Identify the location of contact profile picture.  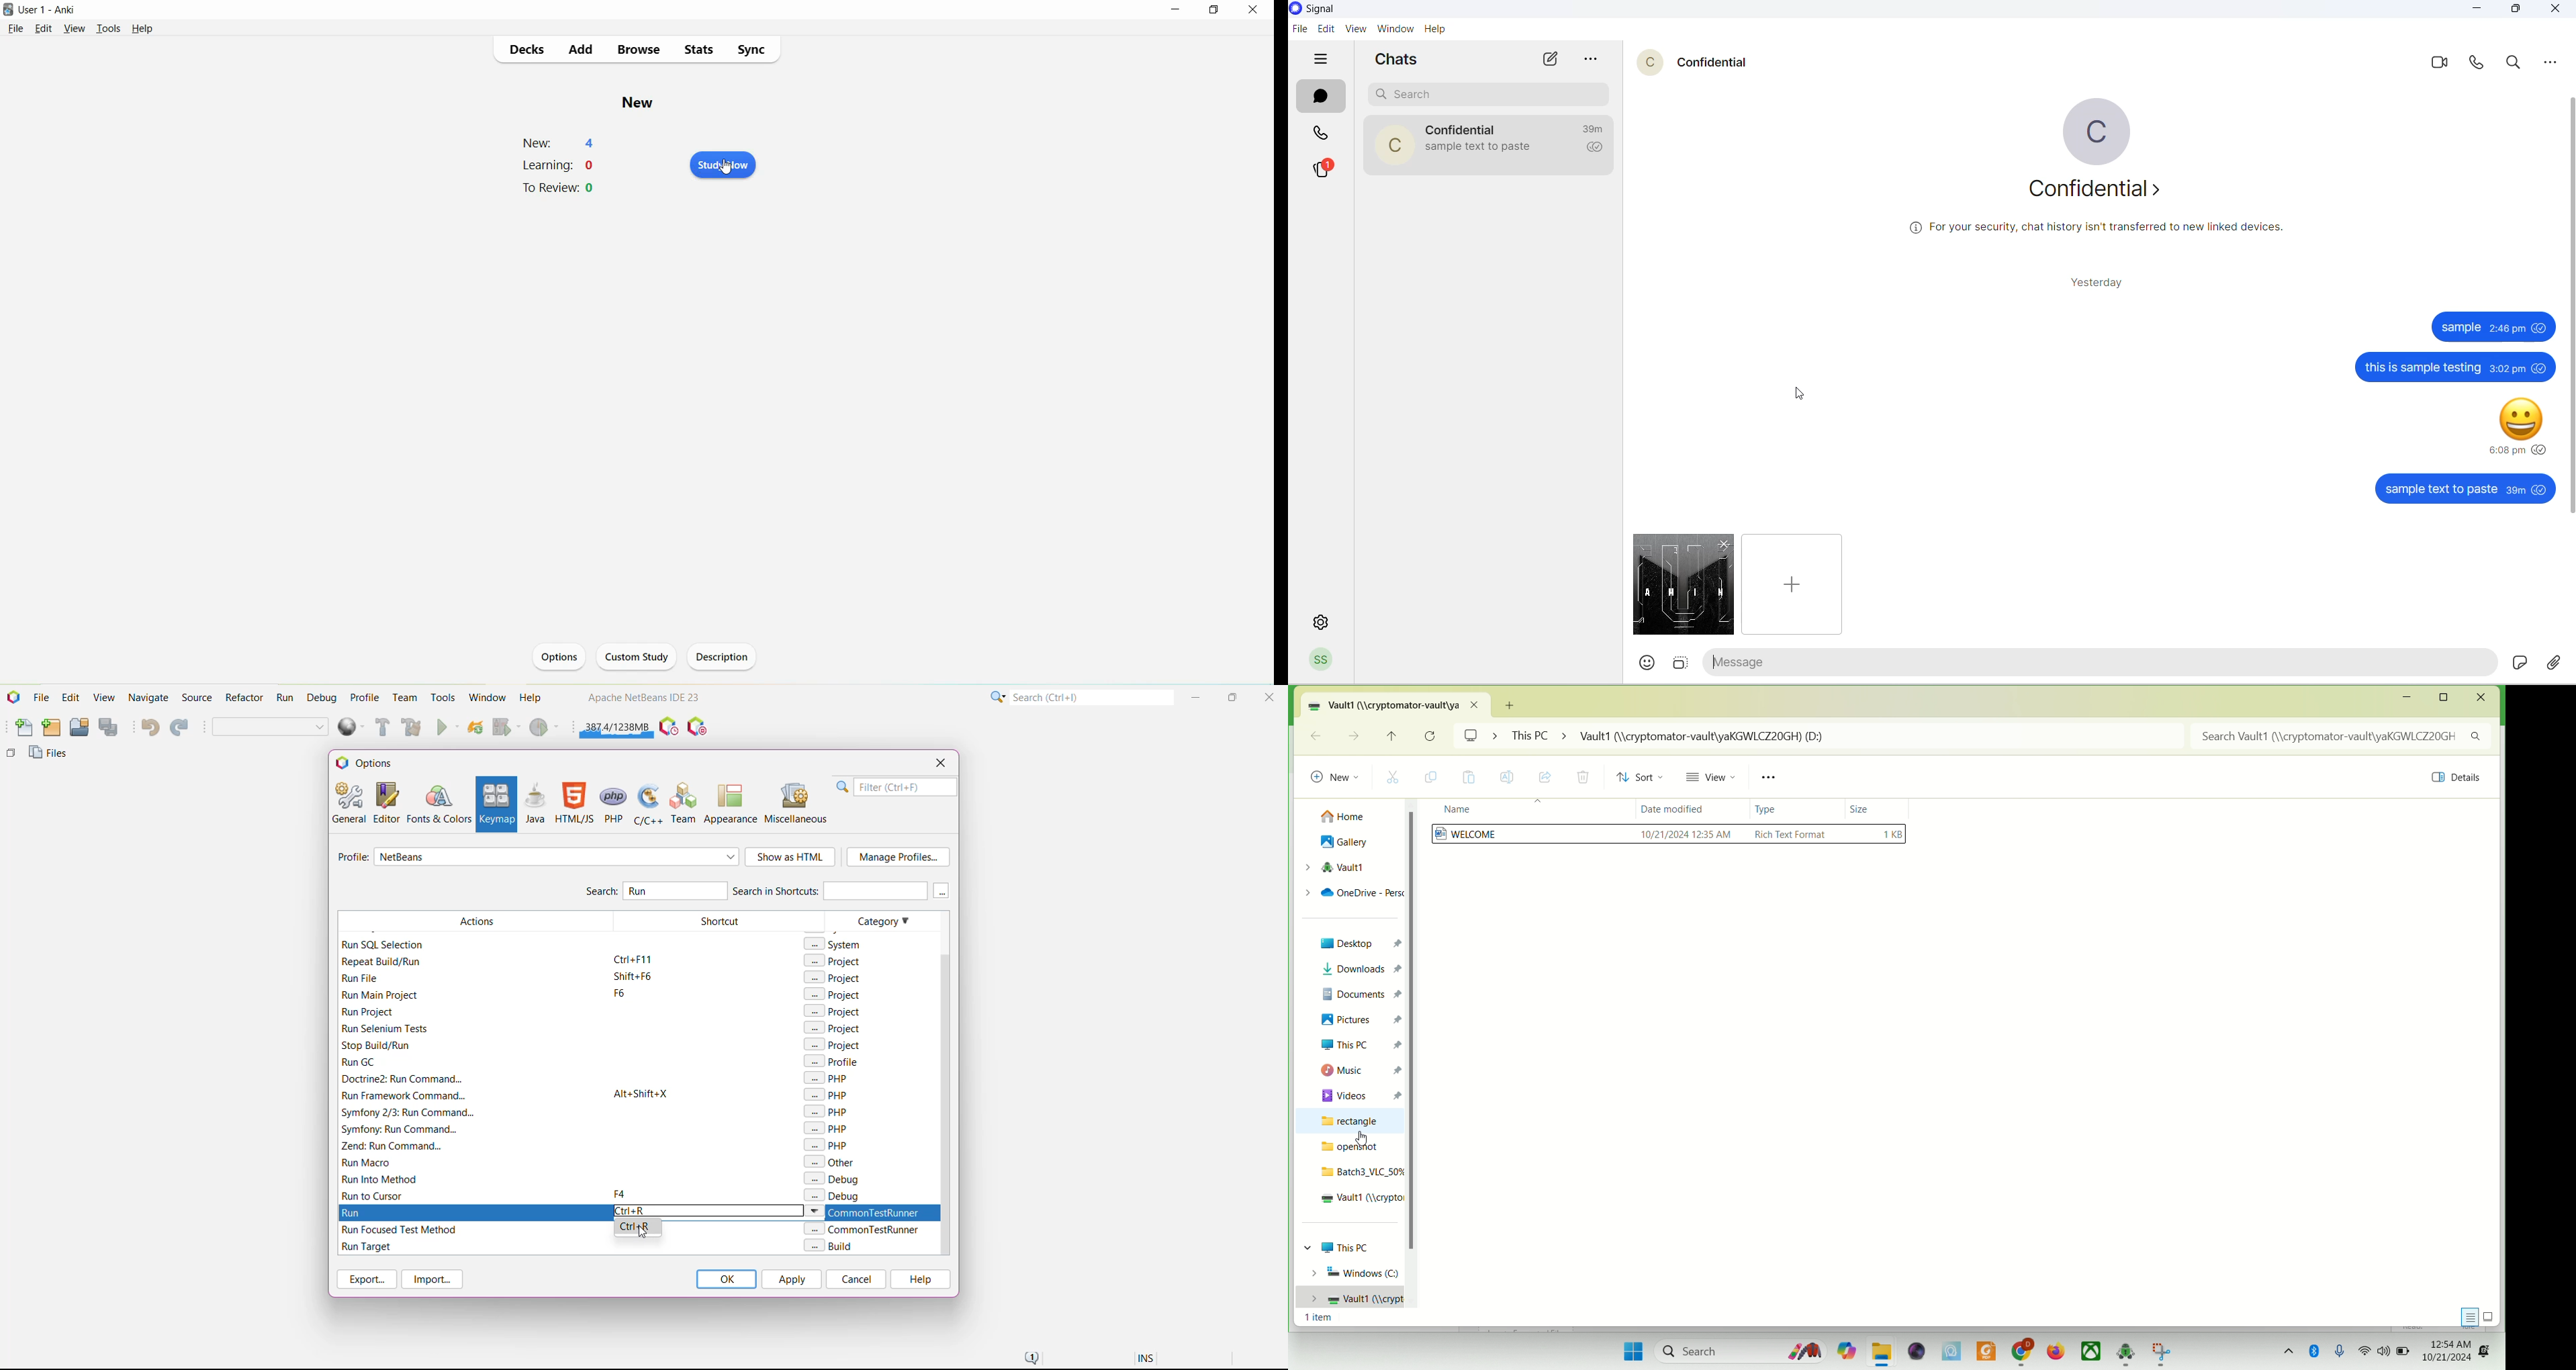
(1652, 62).